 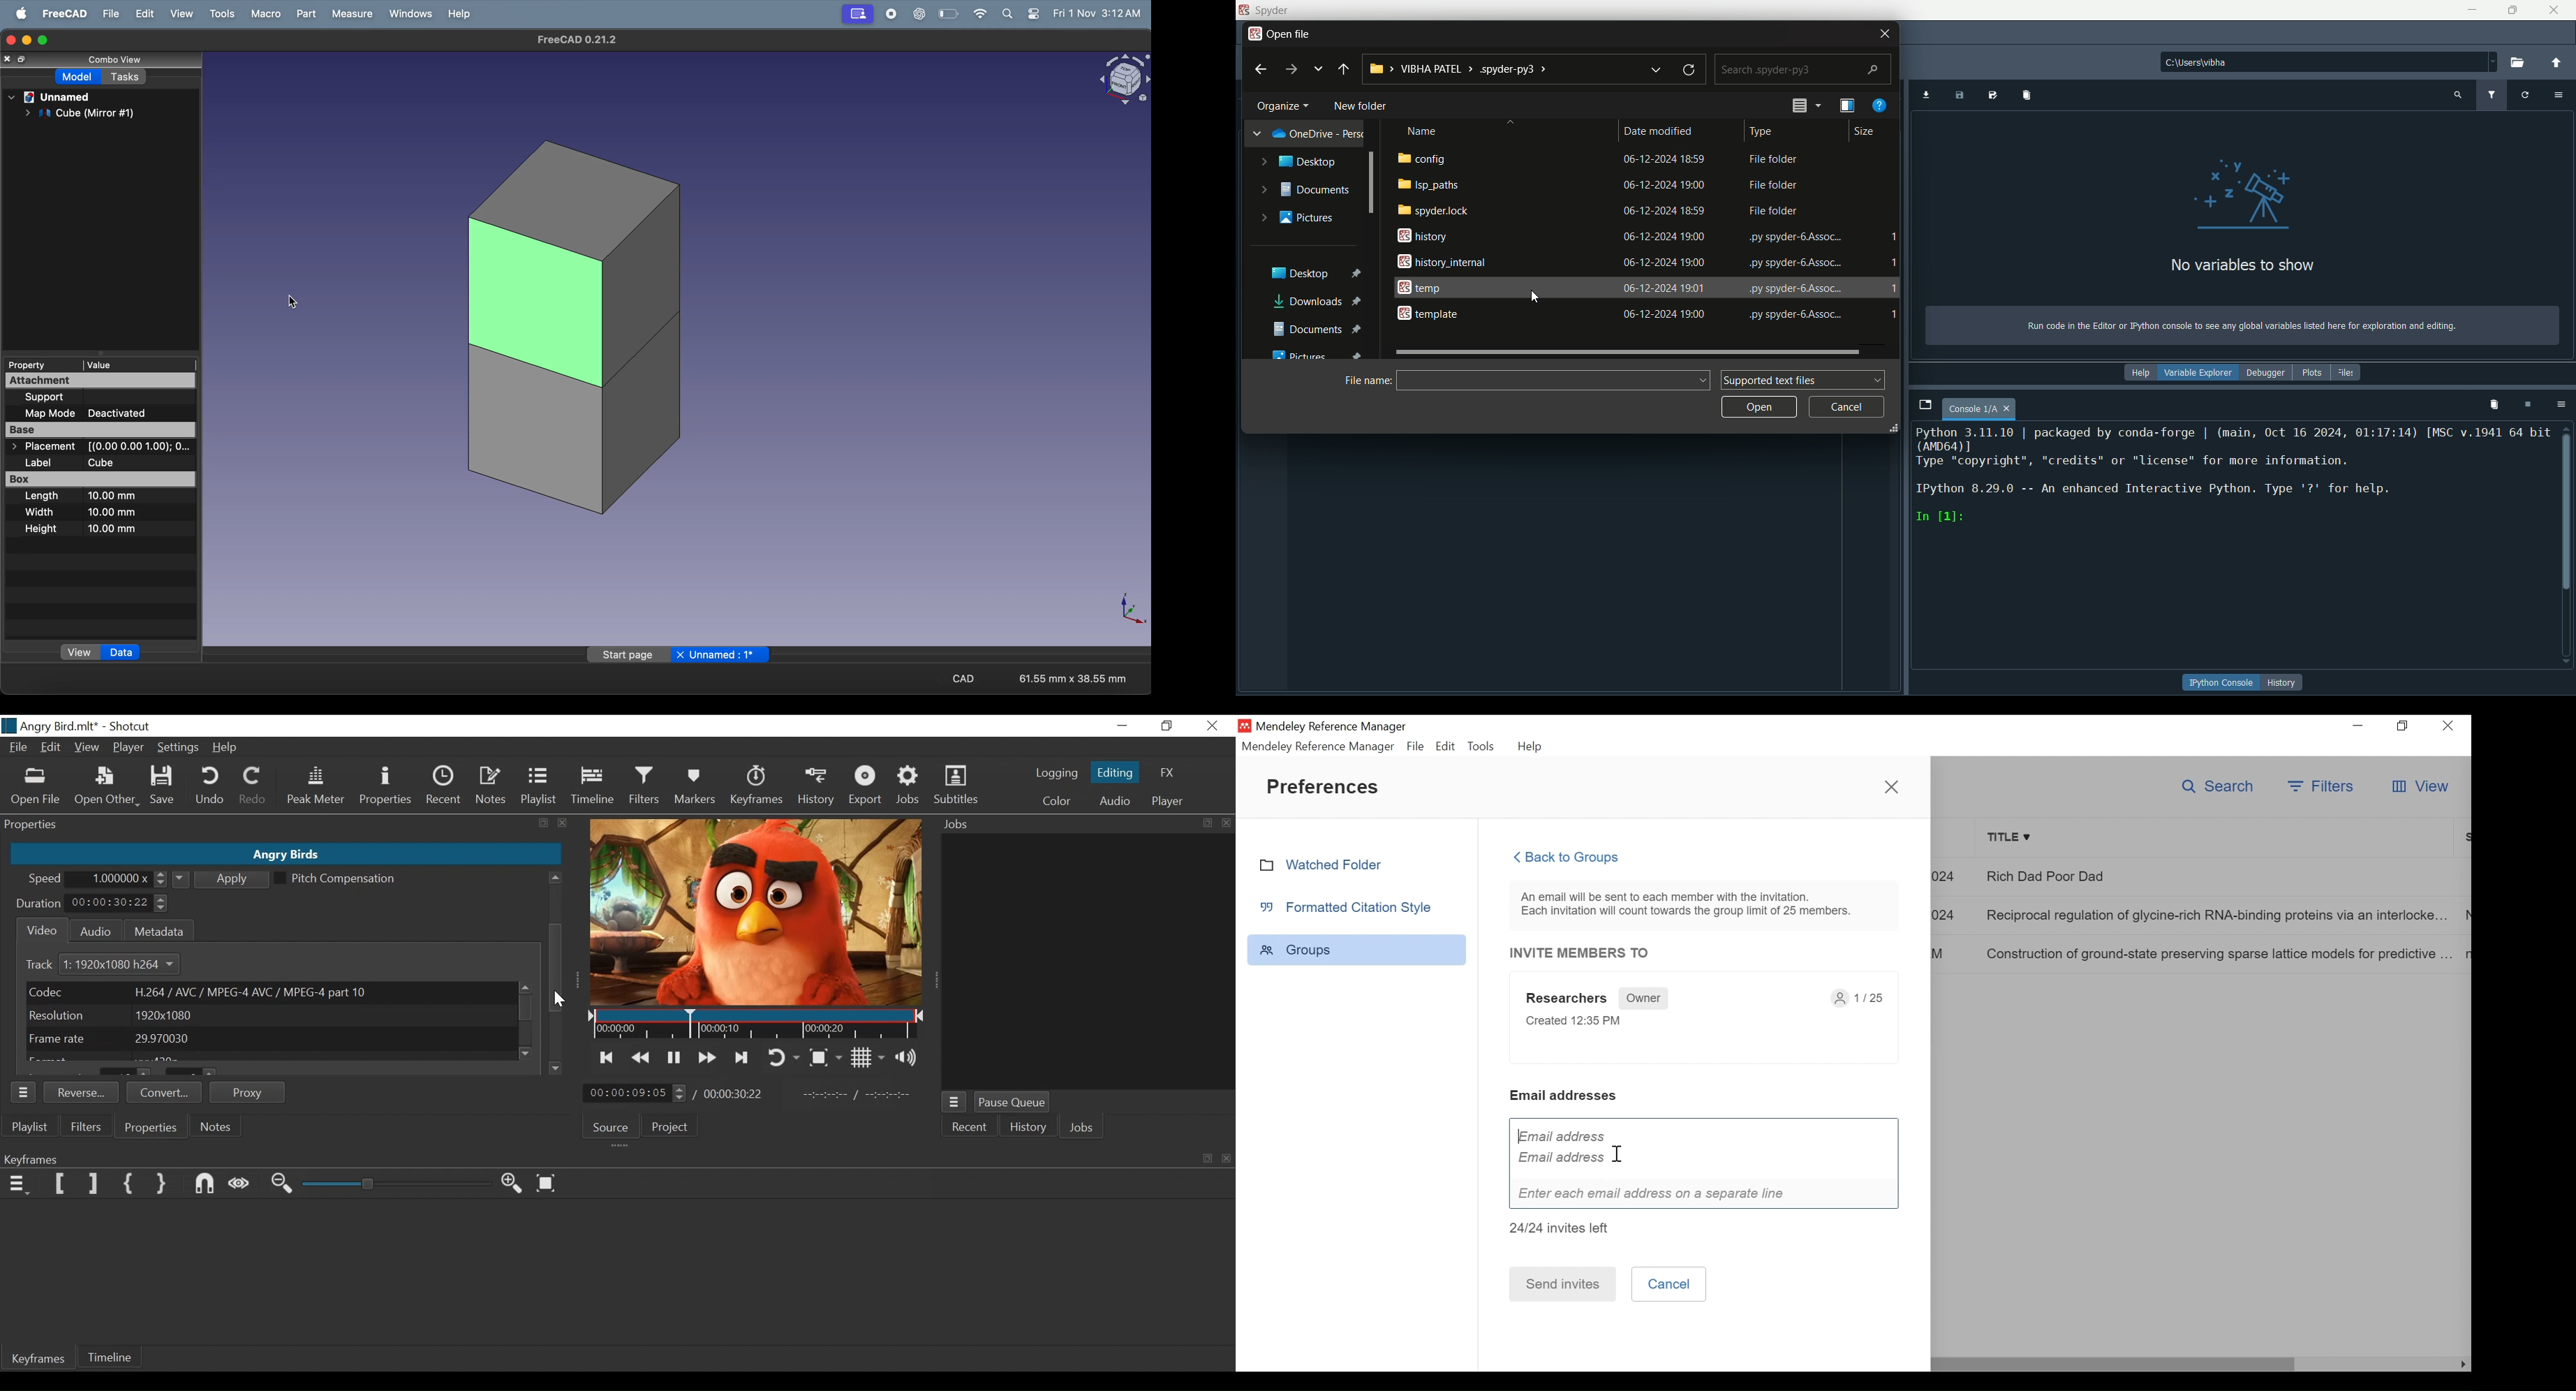 What do you see at coordinates (1927, 96) in the screenshot?
I see `import data` at bounding box center [1927, 96].